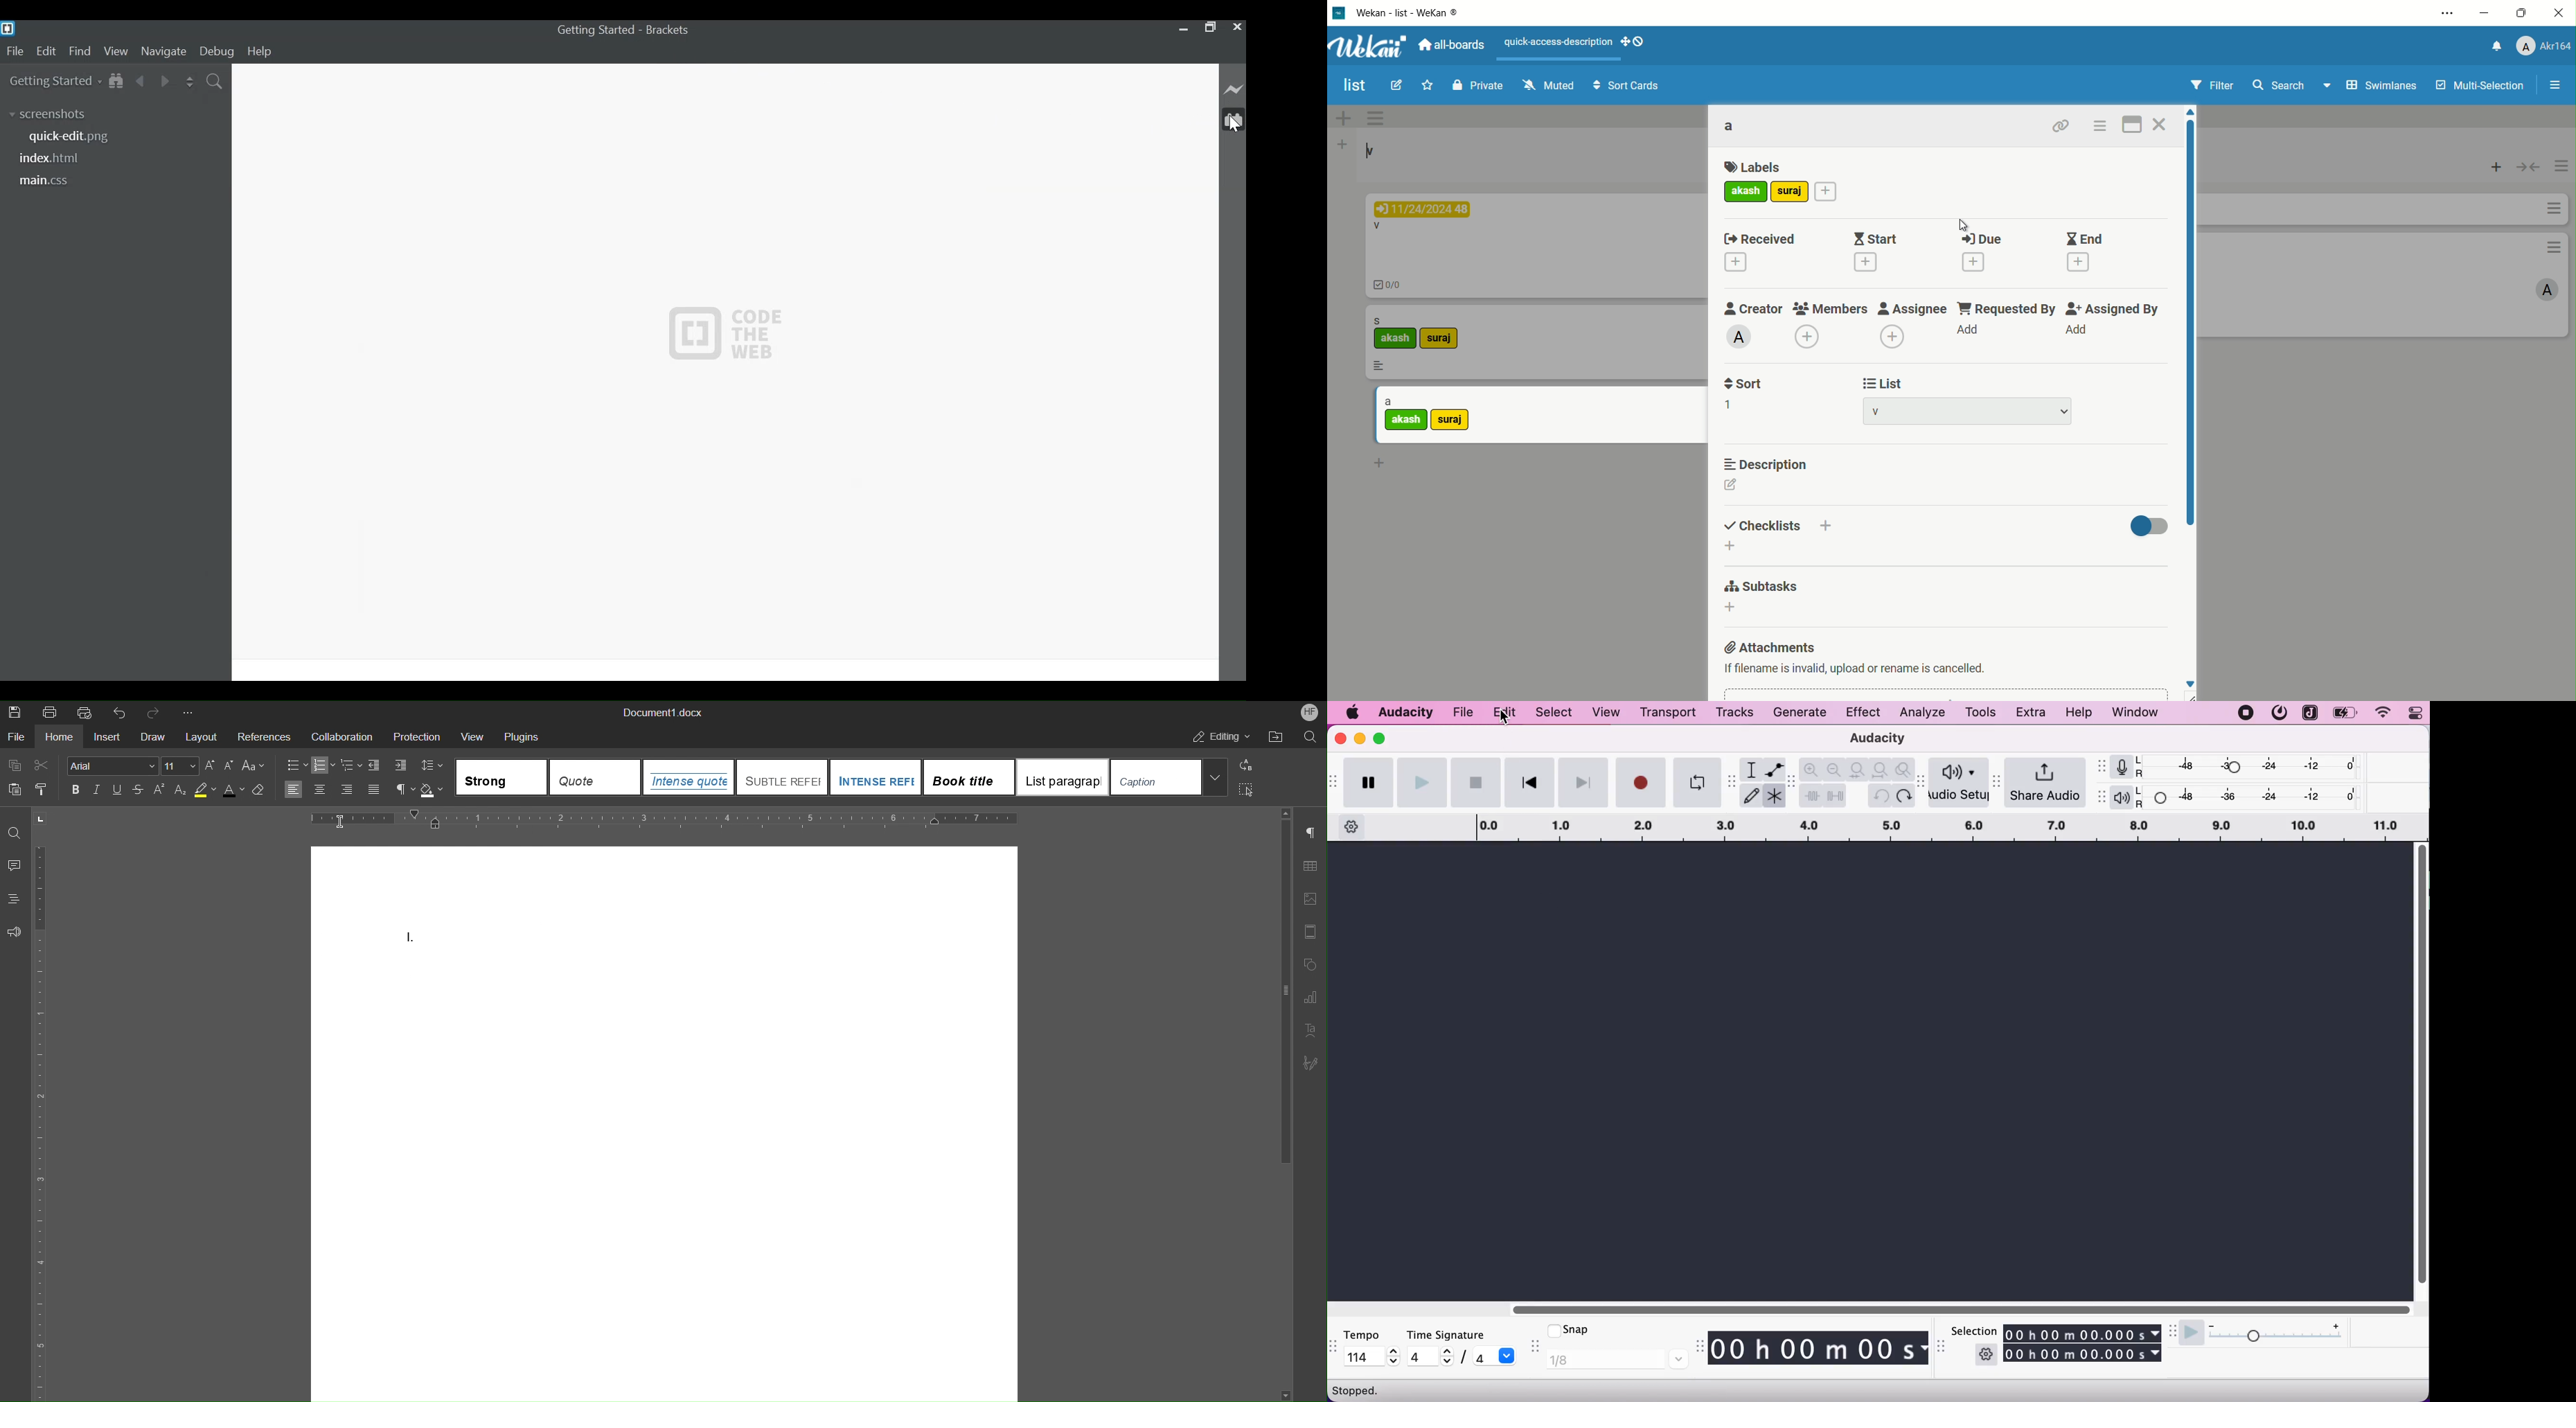 This screenshot has width=2576, height=1428. I want to click on track timing, so click(2083, 1332).